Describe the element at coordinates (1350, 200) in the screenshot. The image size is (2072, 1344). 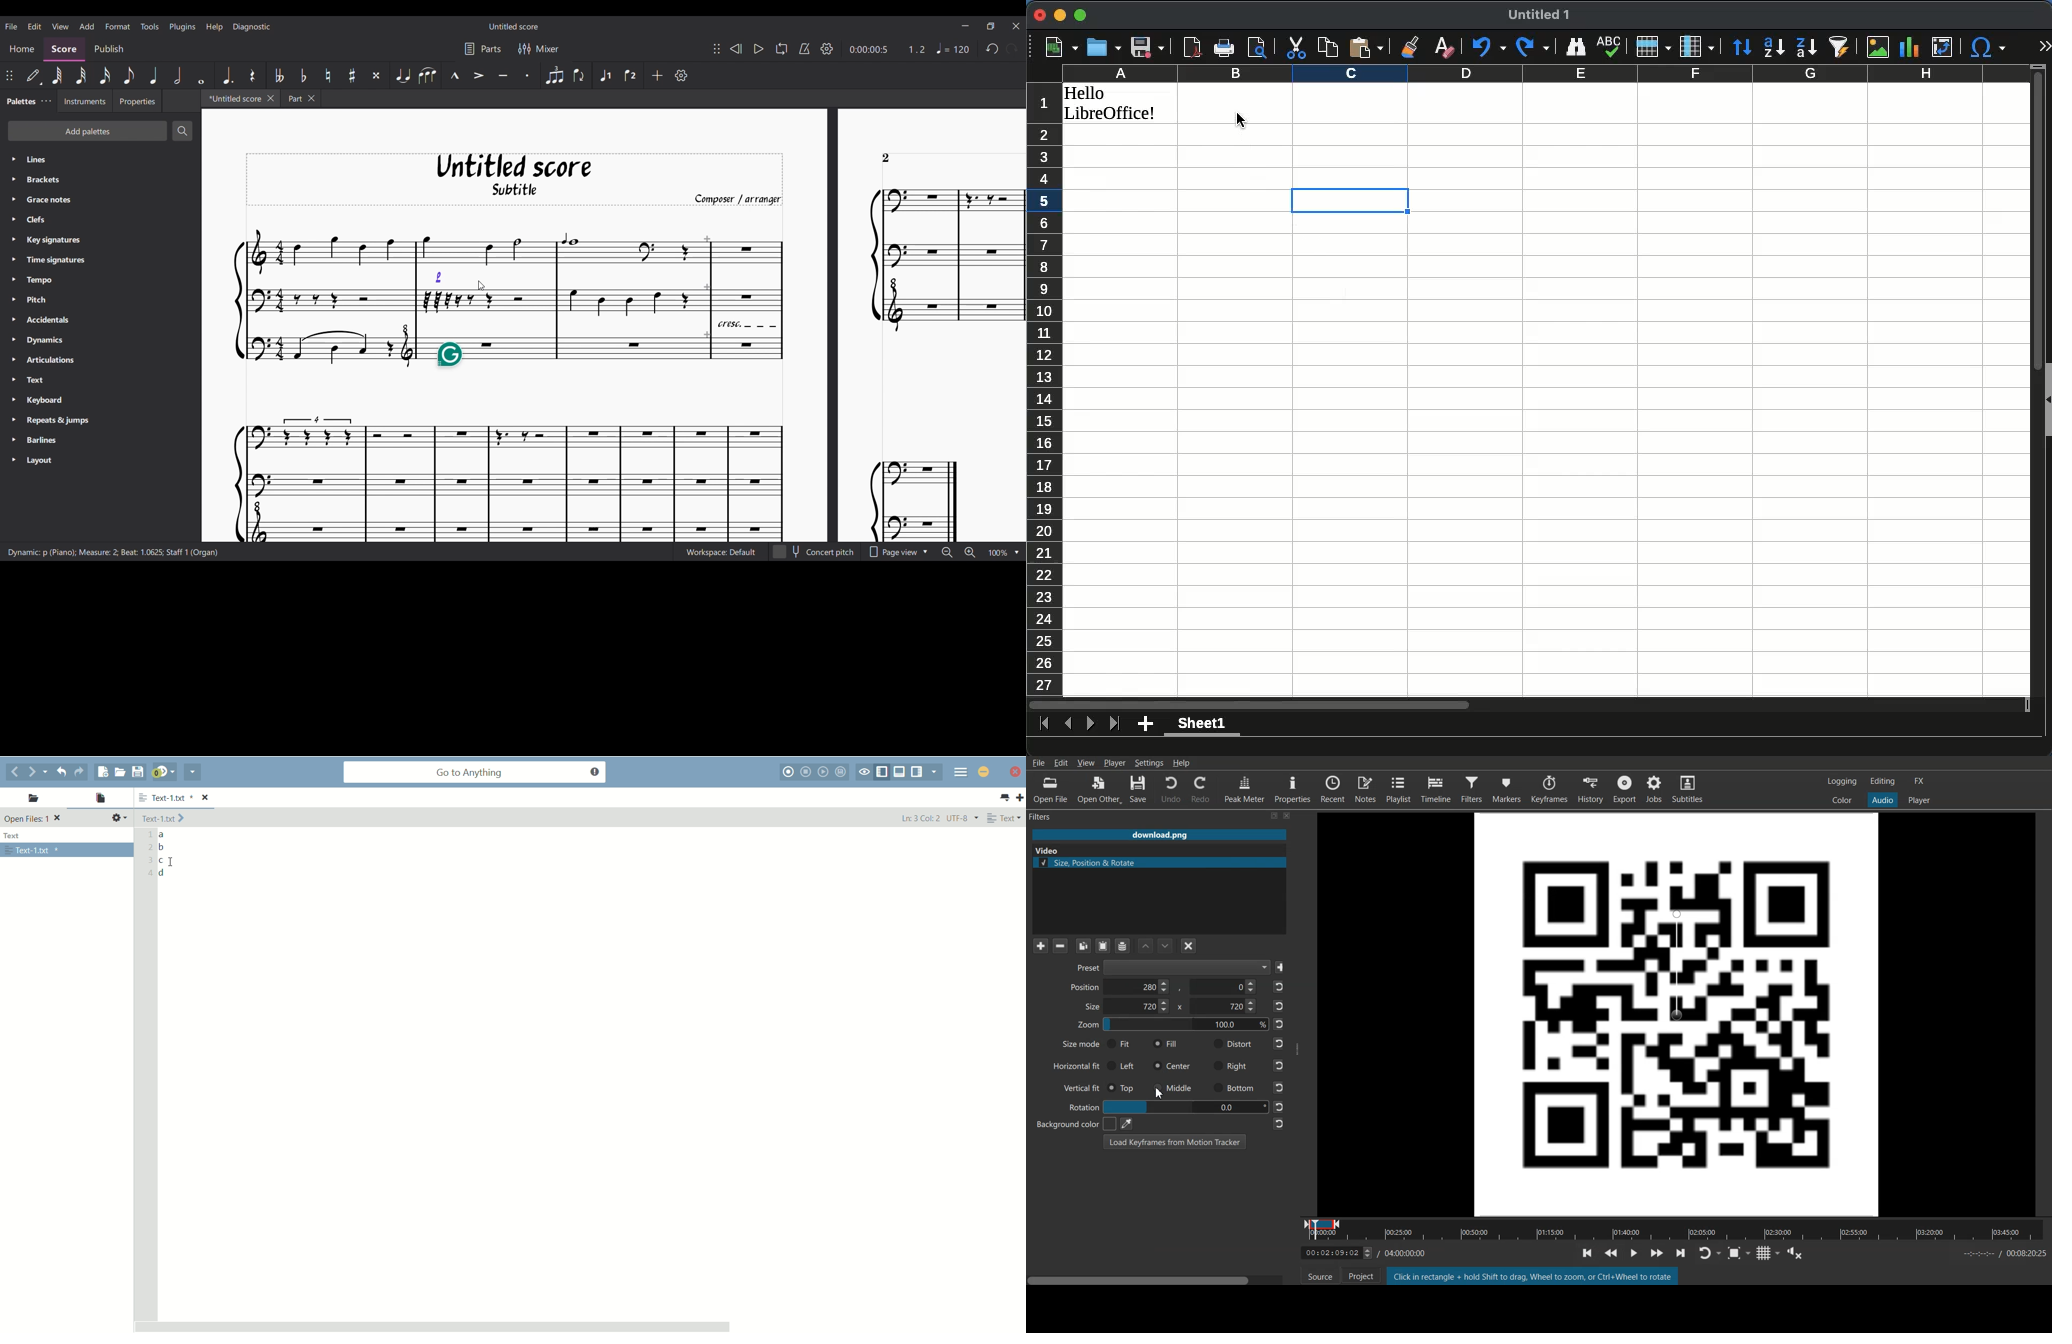
I see `active cell` at that location.